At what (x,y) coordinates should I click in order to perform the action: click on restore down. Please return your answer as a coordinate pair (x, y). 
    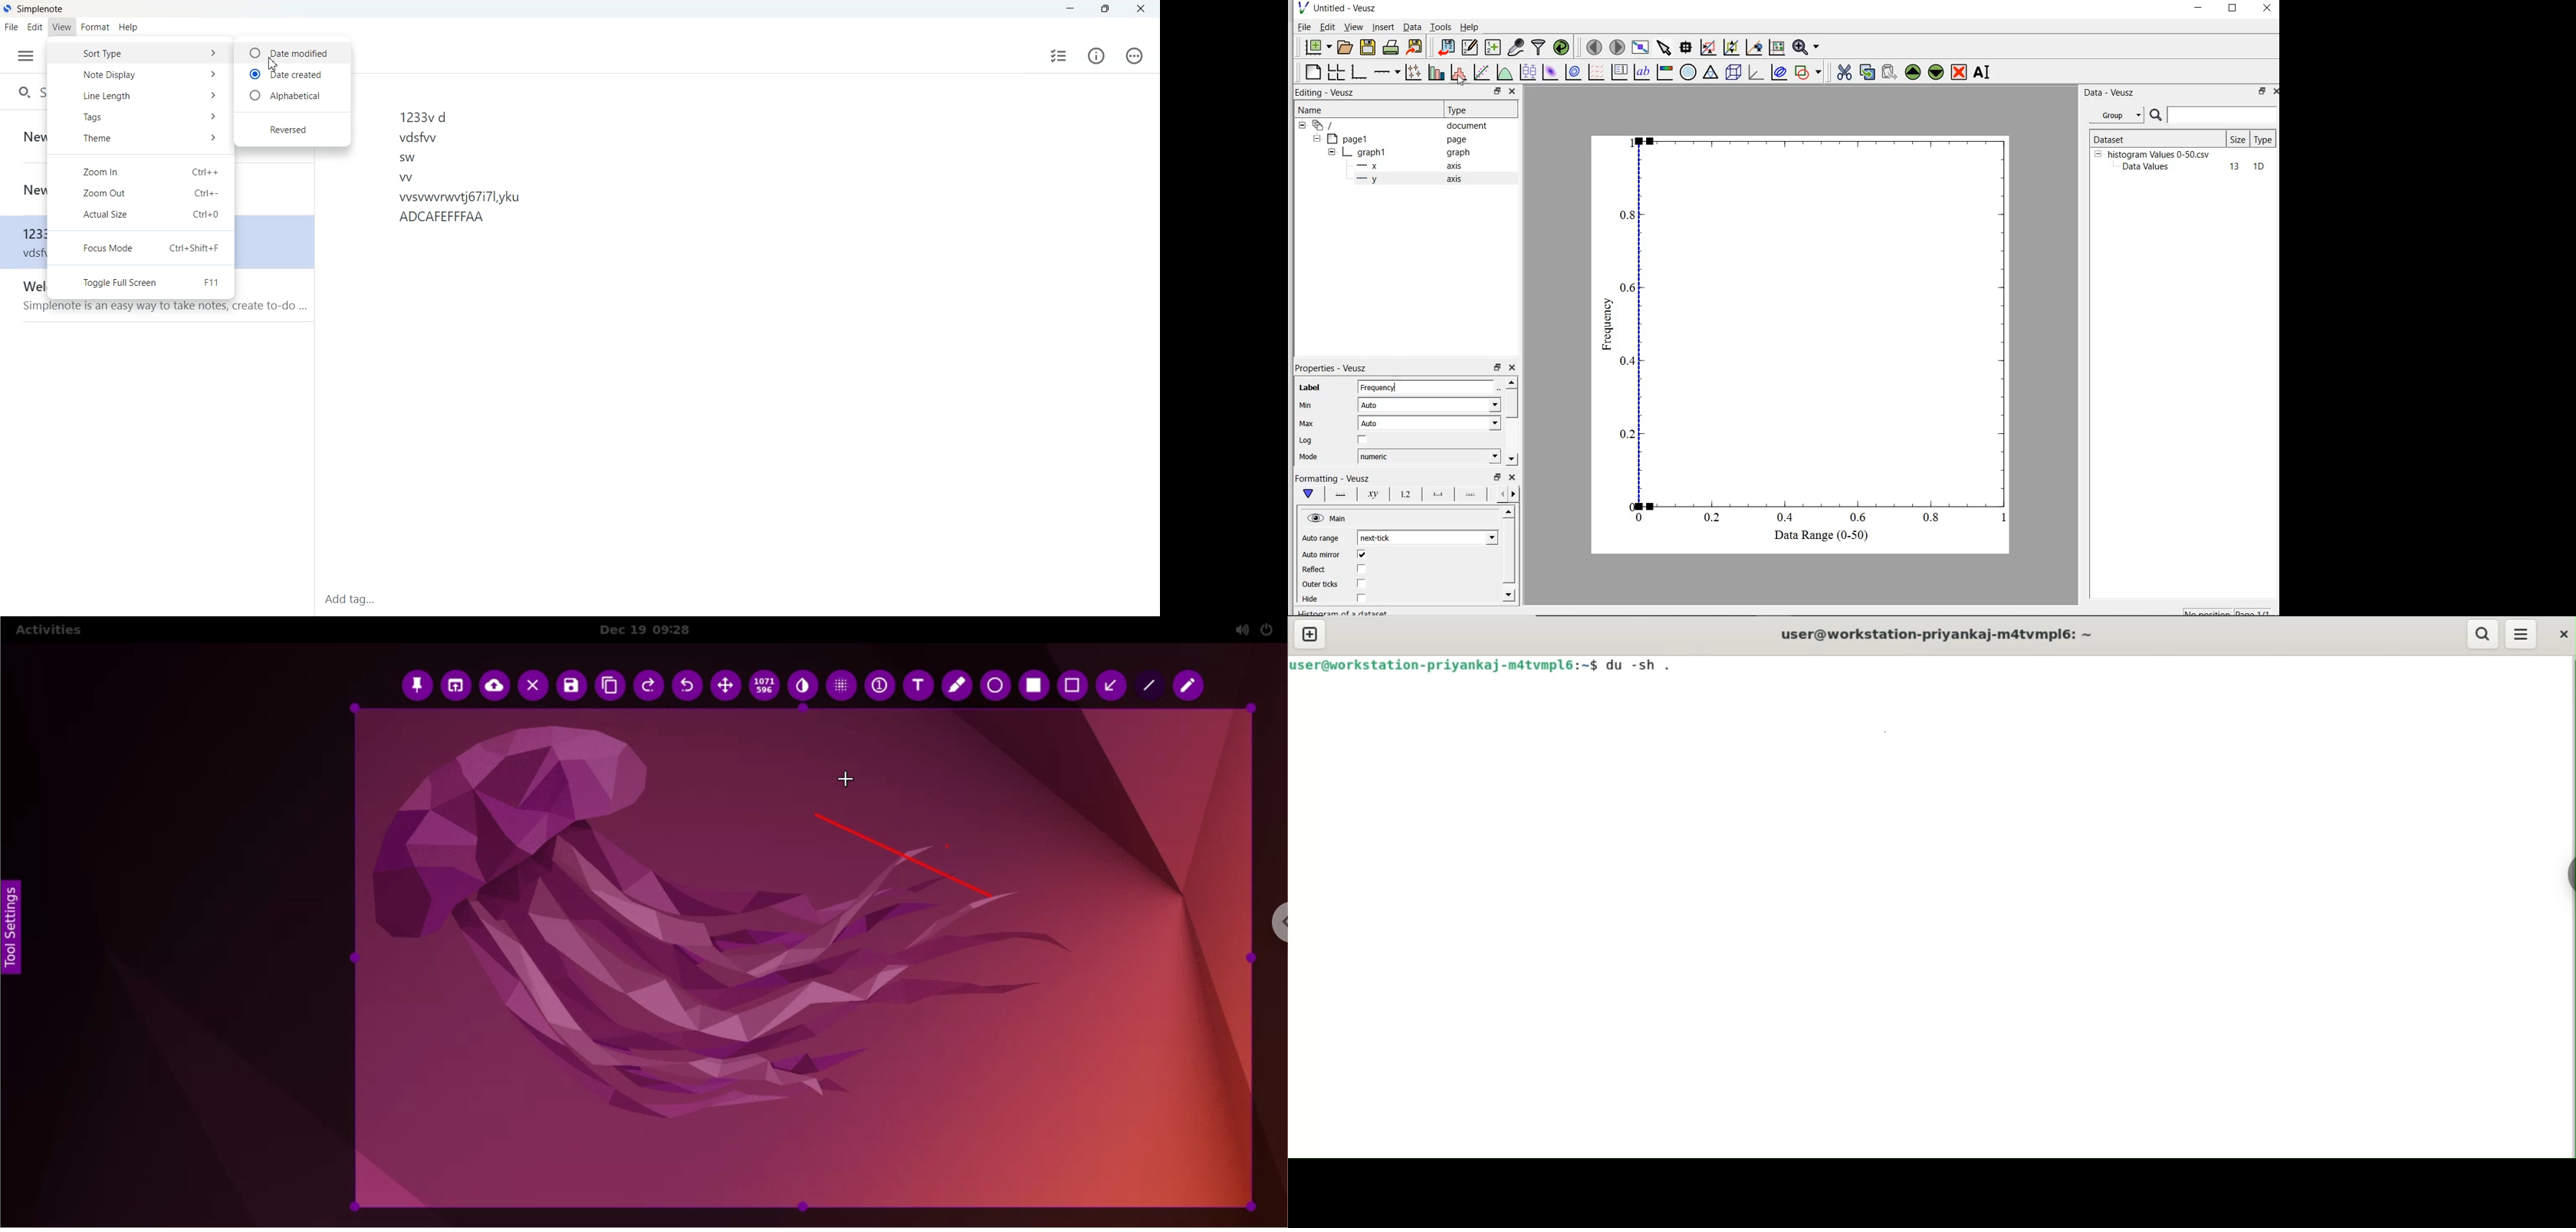
    Looking at the image, I should click on (2233, 9).